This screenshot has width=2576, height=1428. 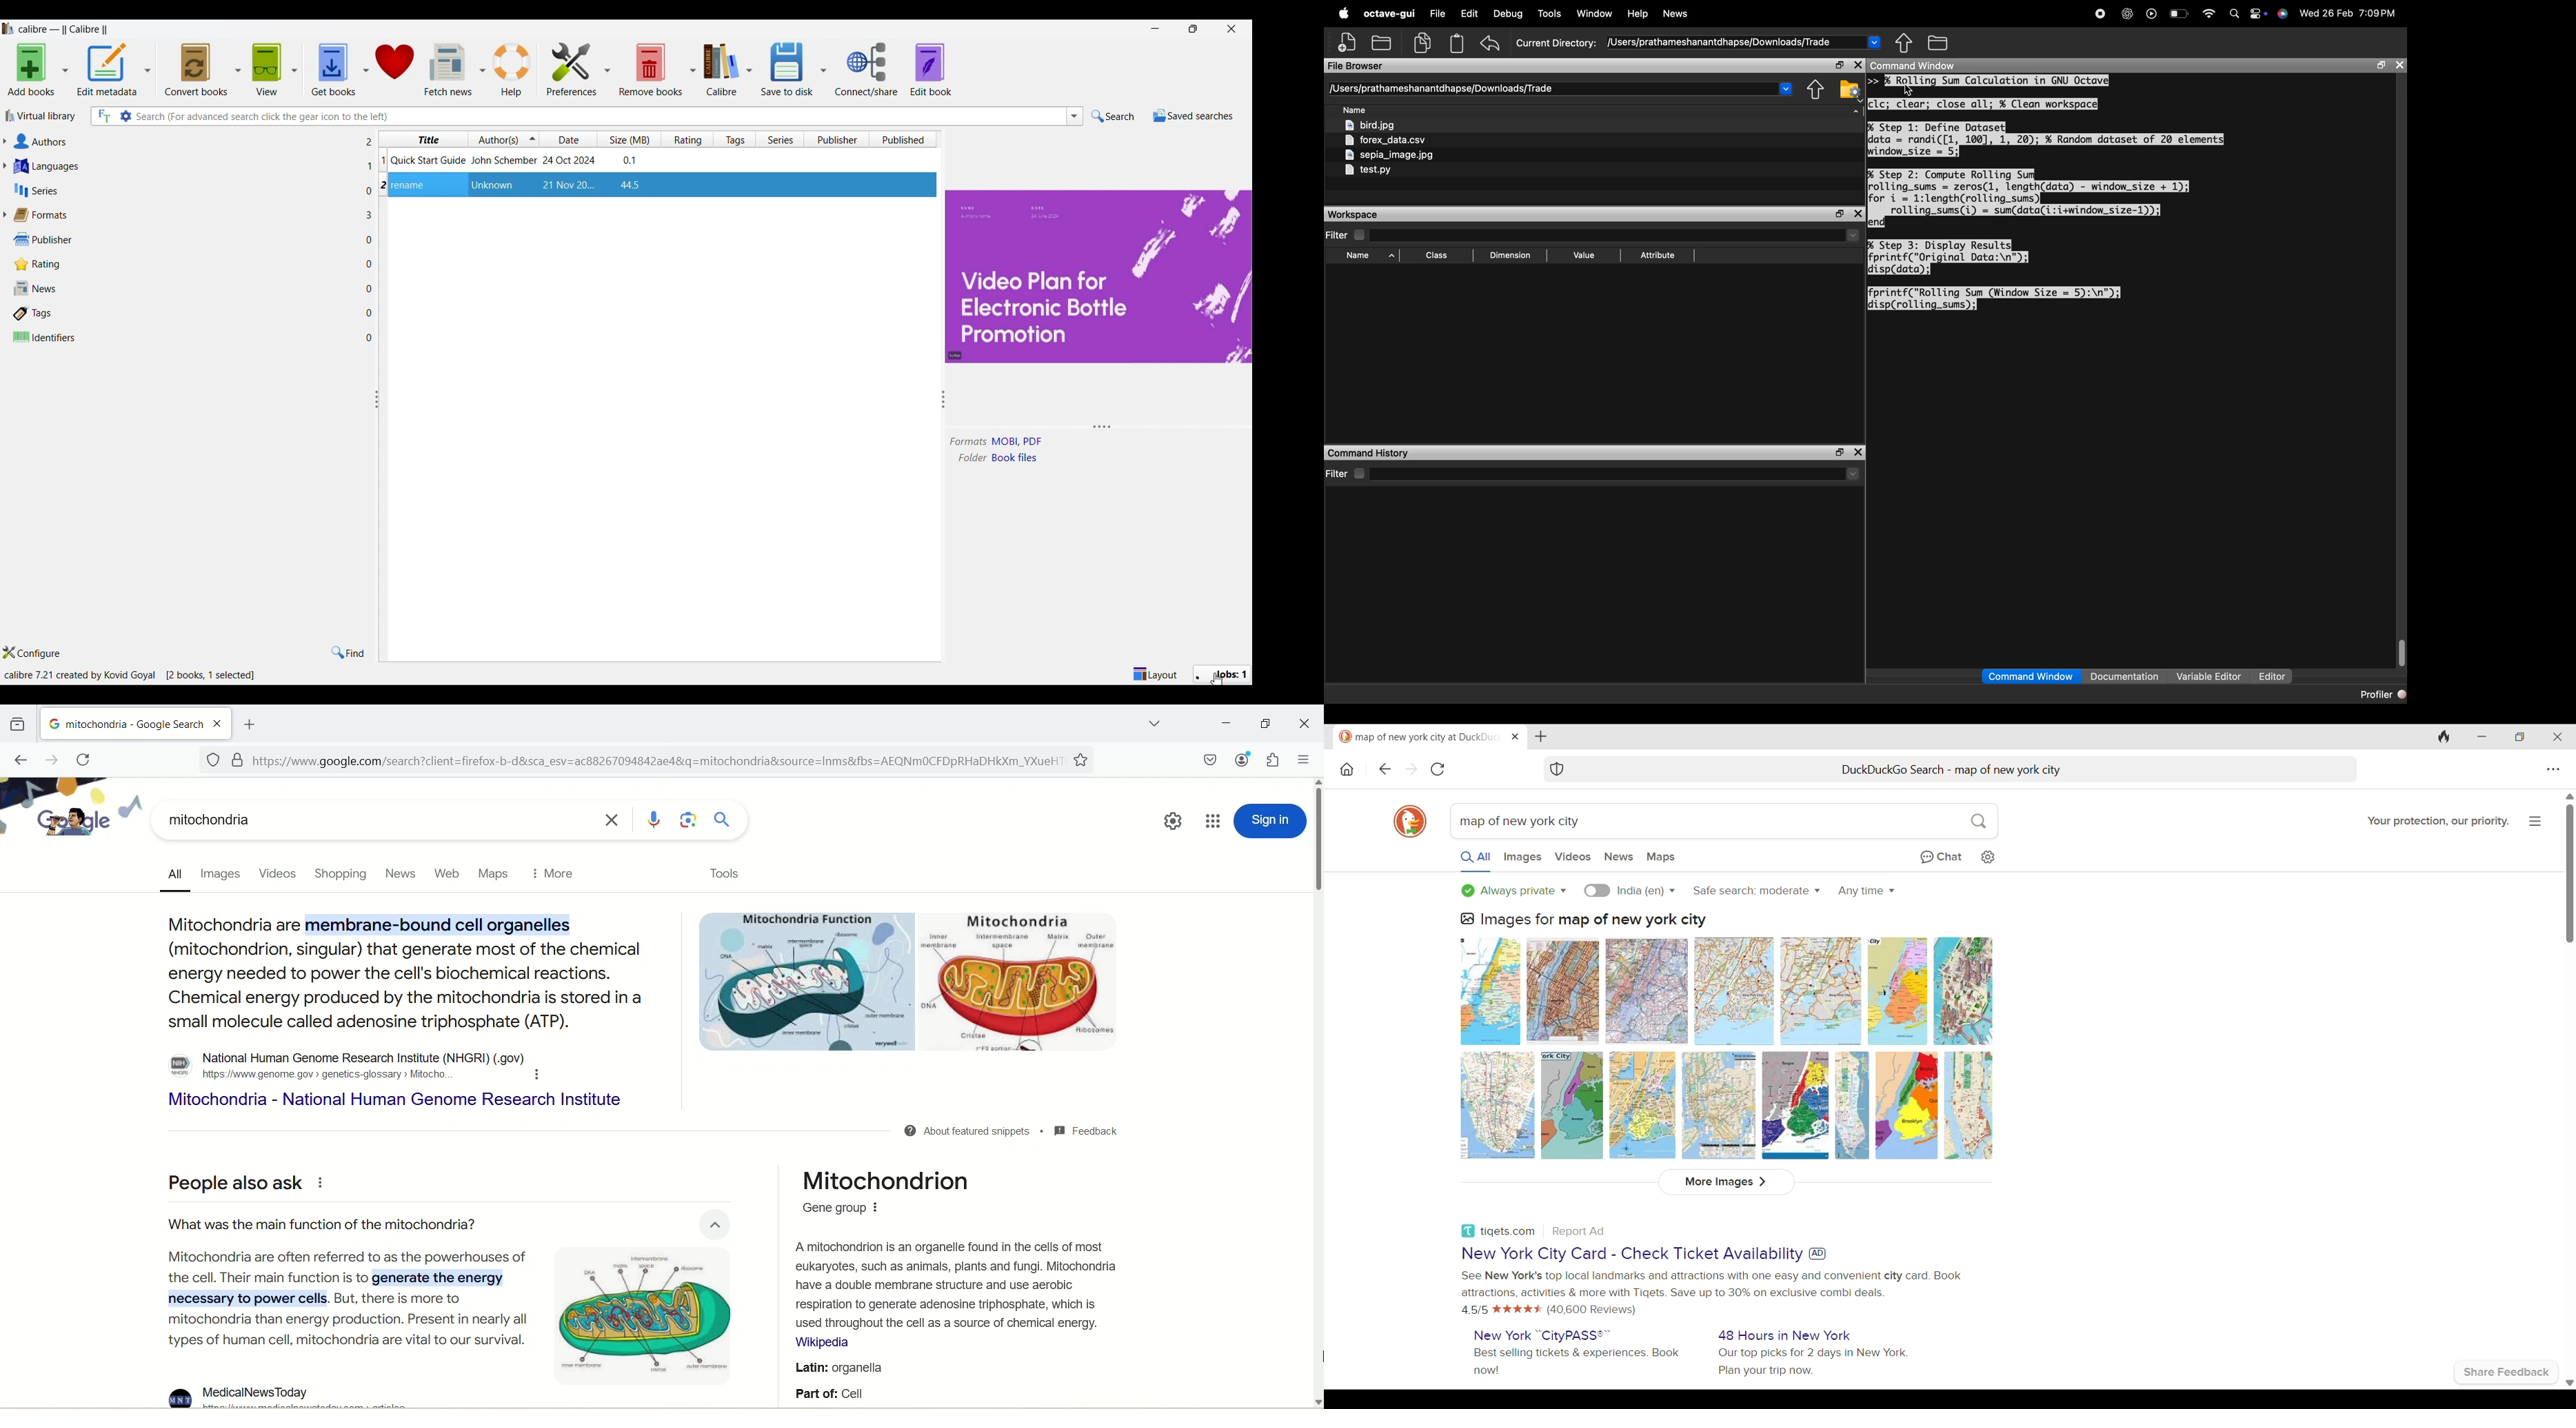 I want to click on mitochondria-google search, so click(x=122, y=724).